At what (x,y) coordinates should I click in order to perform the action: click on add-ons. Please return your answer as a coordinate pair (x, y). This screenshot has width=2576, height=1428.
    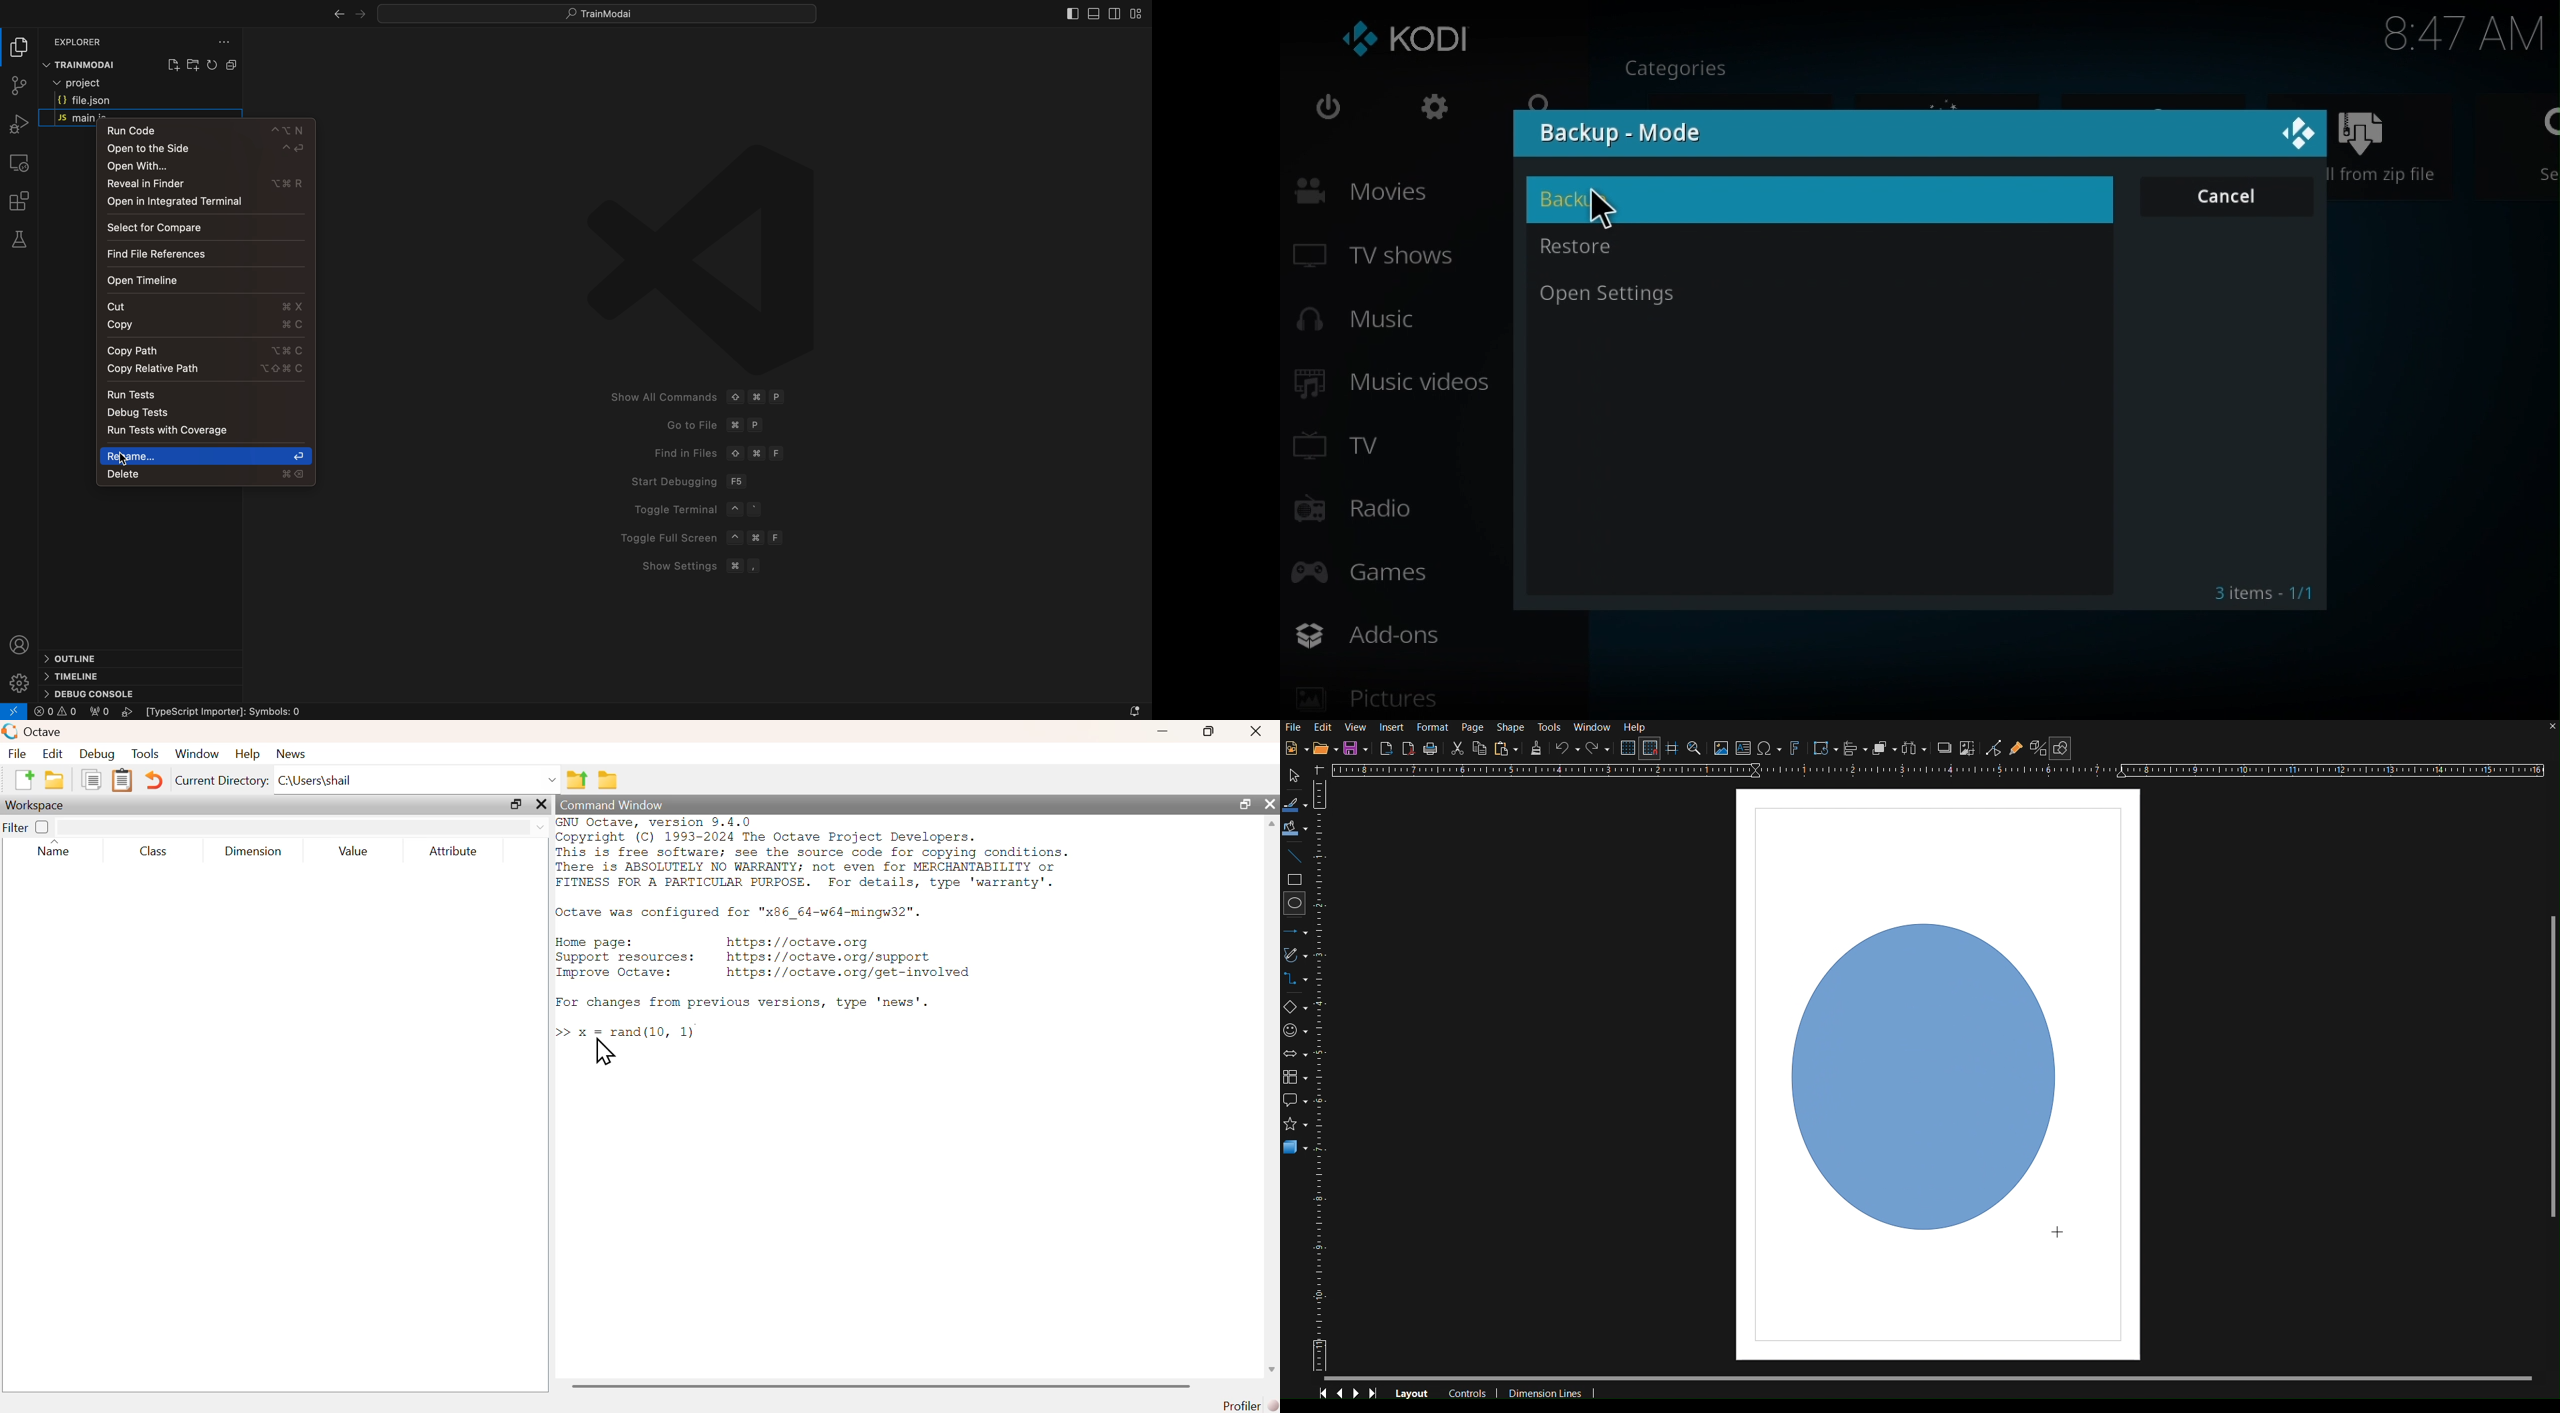
    Looking at the image, I should click on (1442, 635).